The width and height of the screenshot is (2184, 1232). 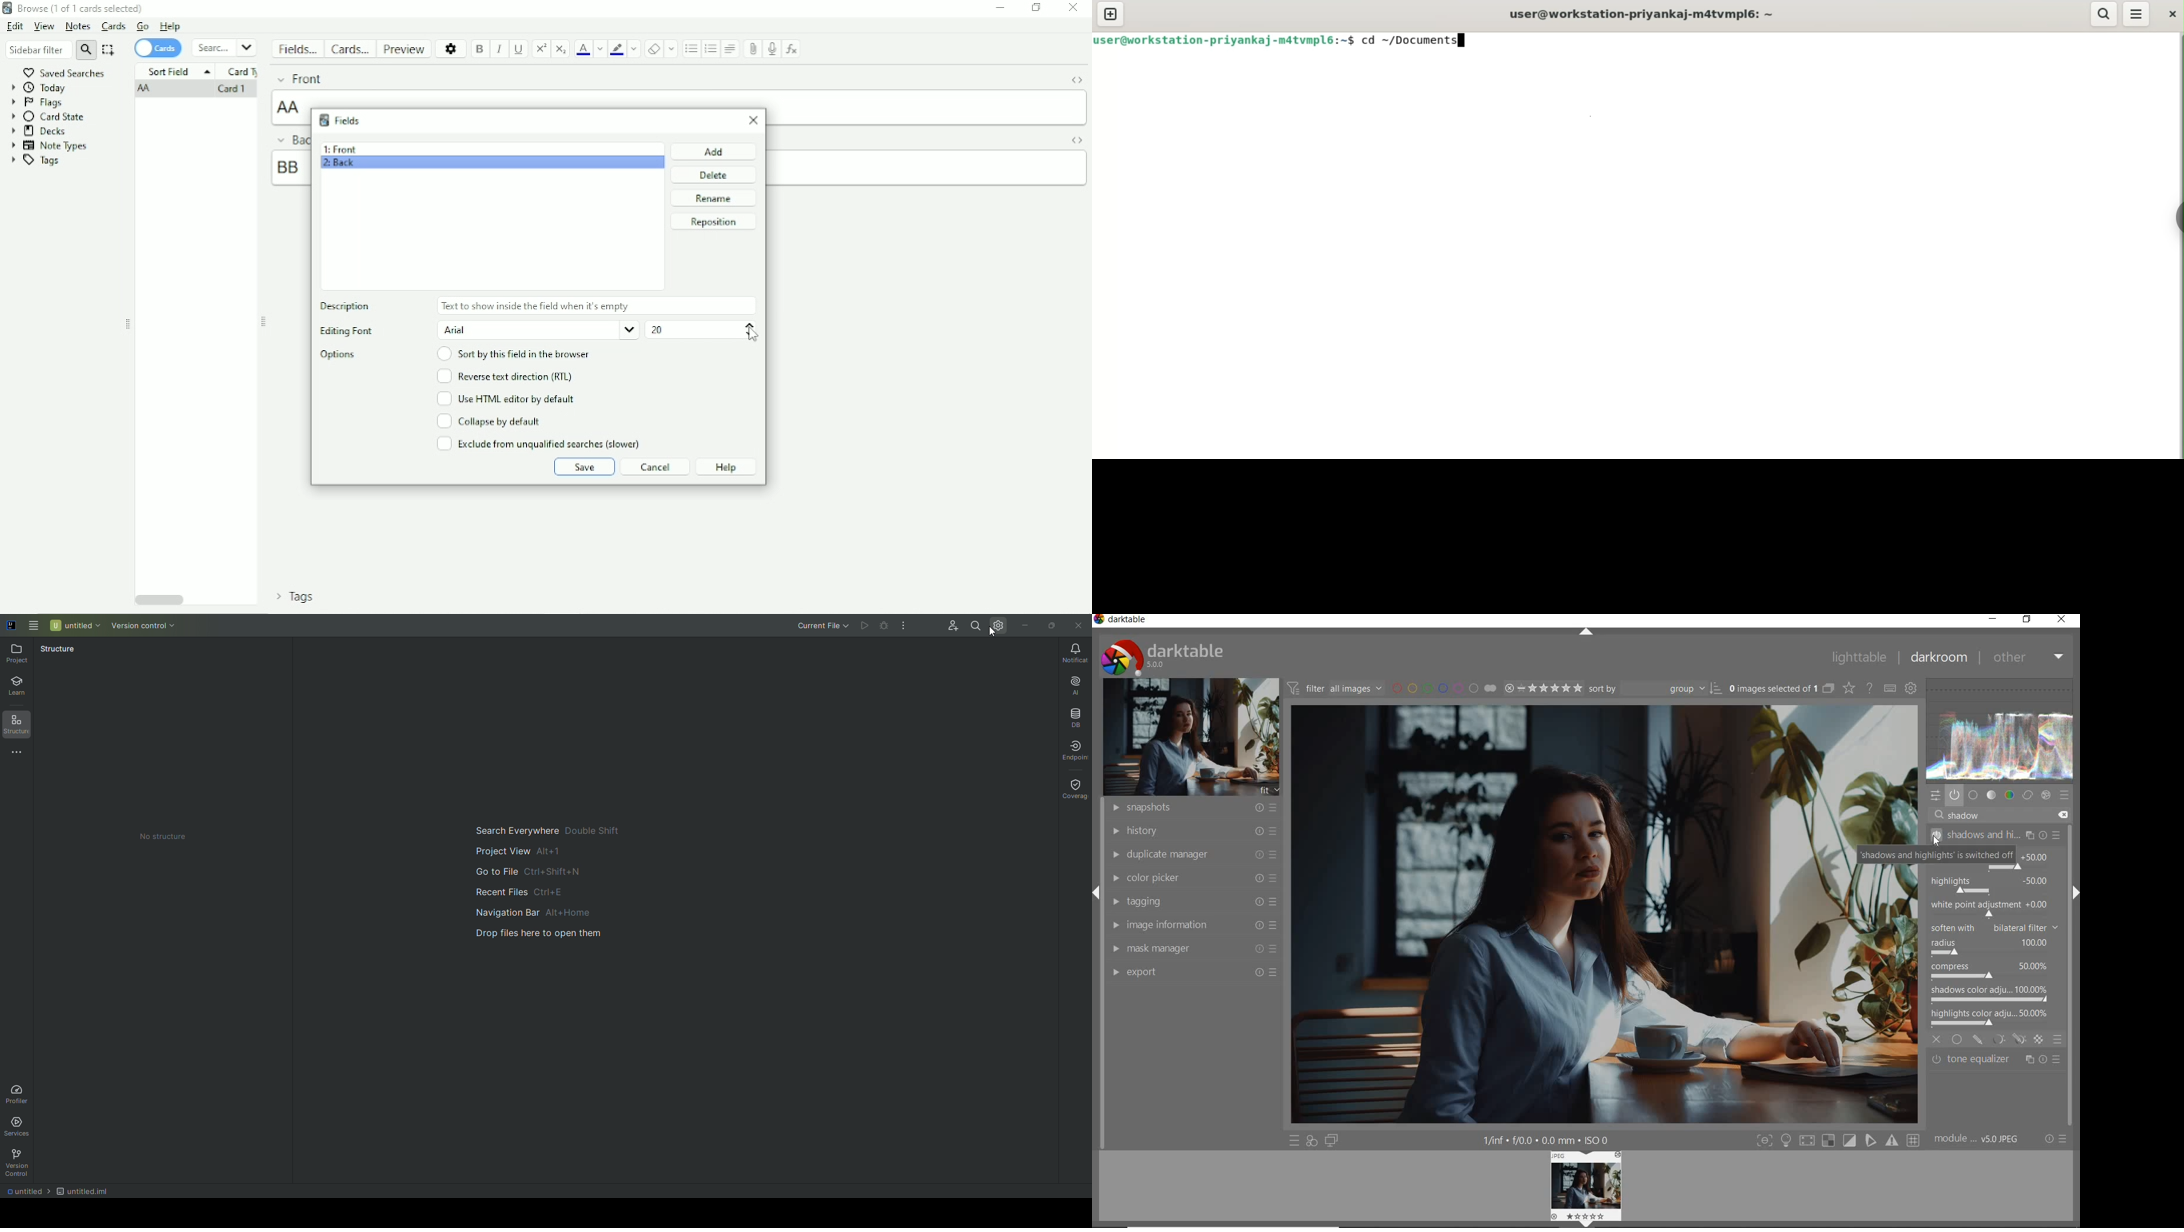 What do you see at coordinates (1827, 689) in the screenshot?
I see `collapse grouped images` at bounding box center [1827, 689].